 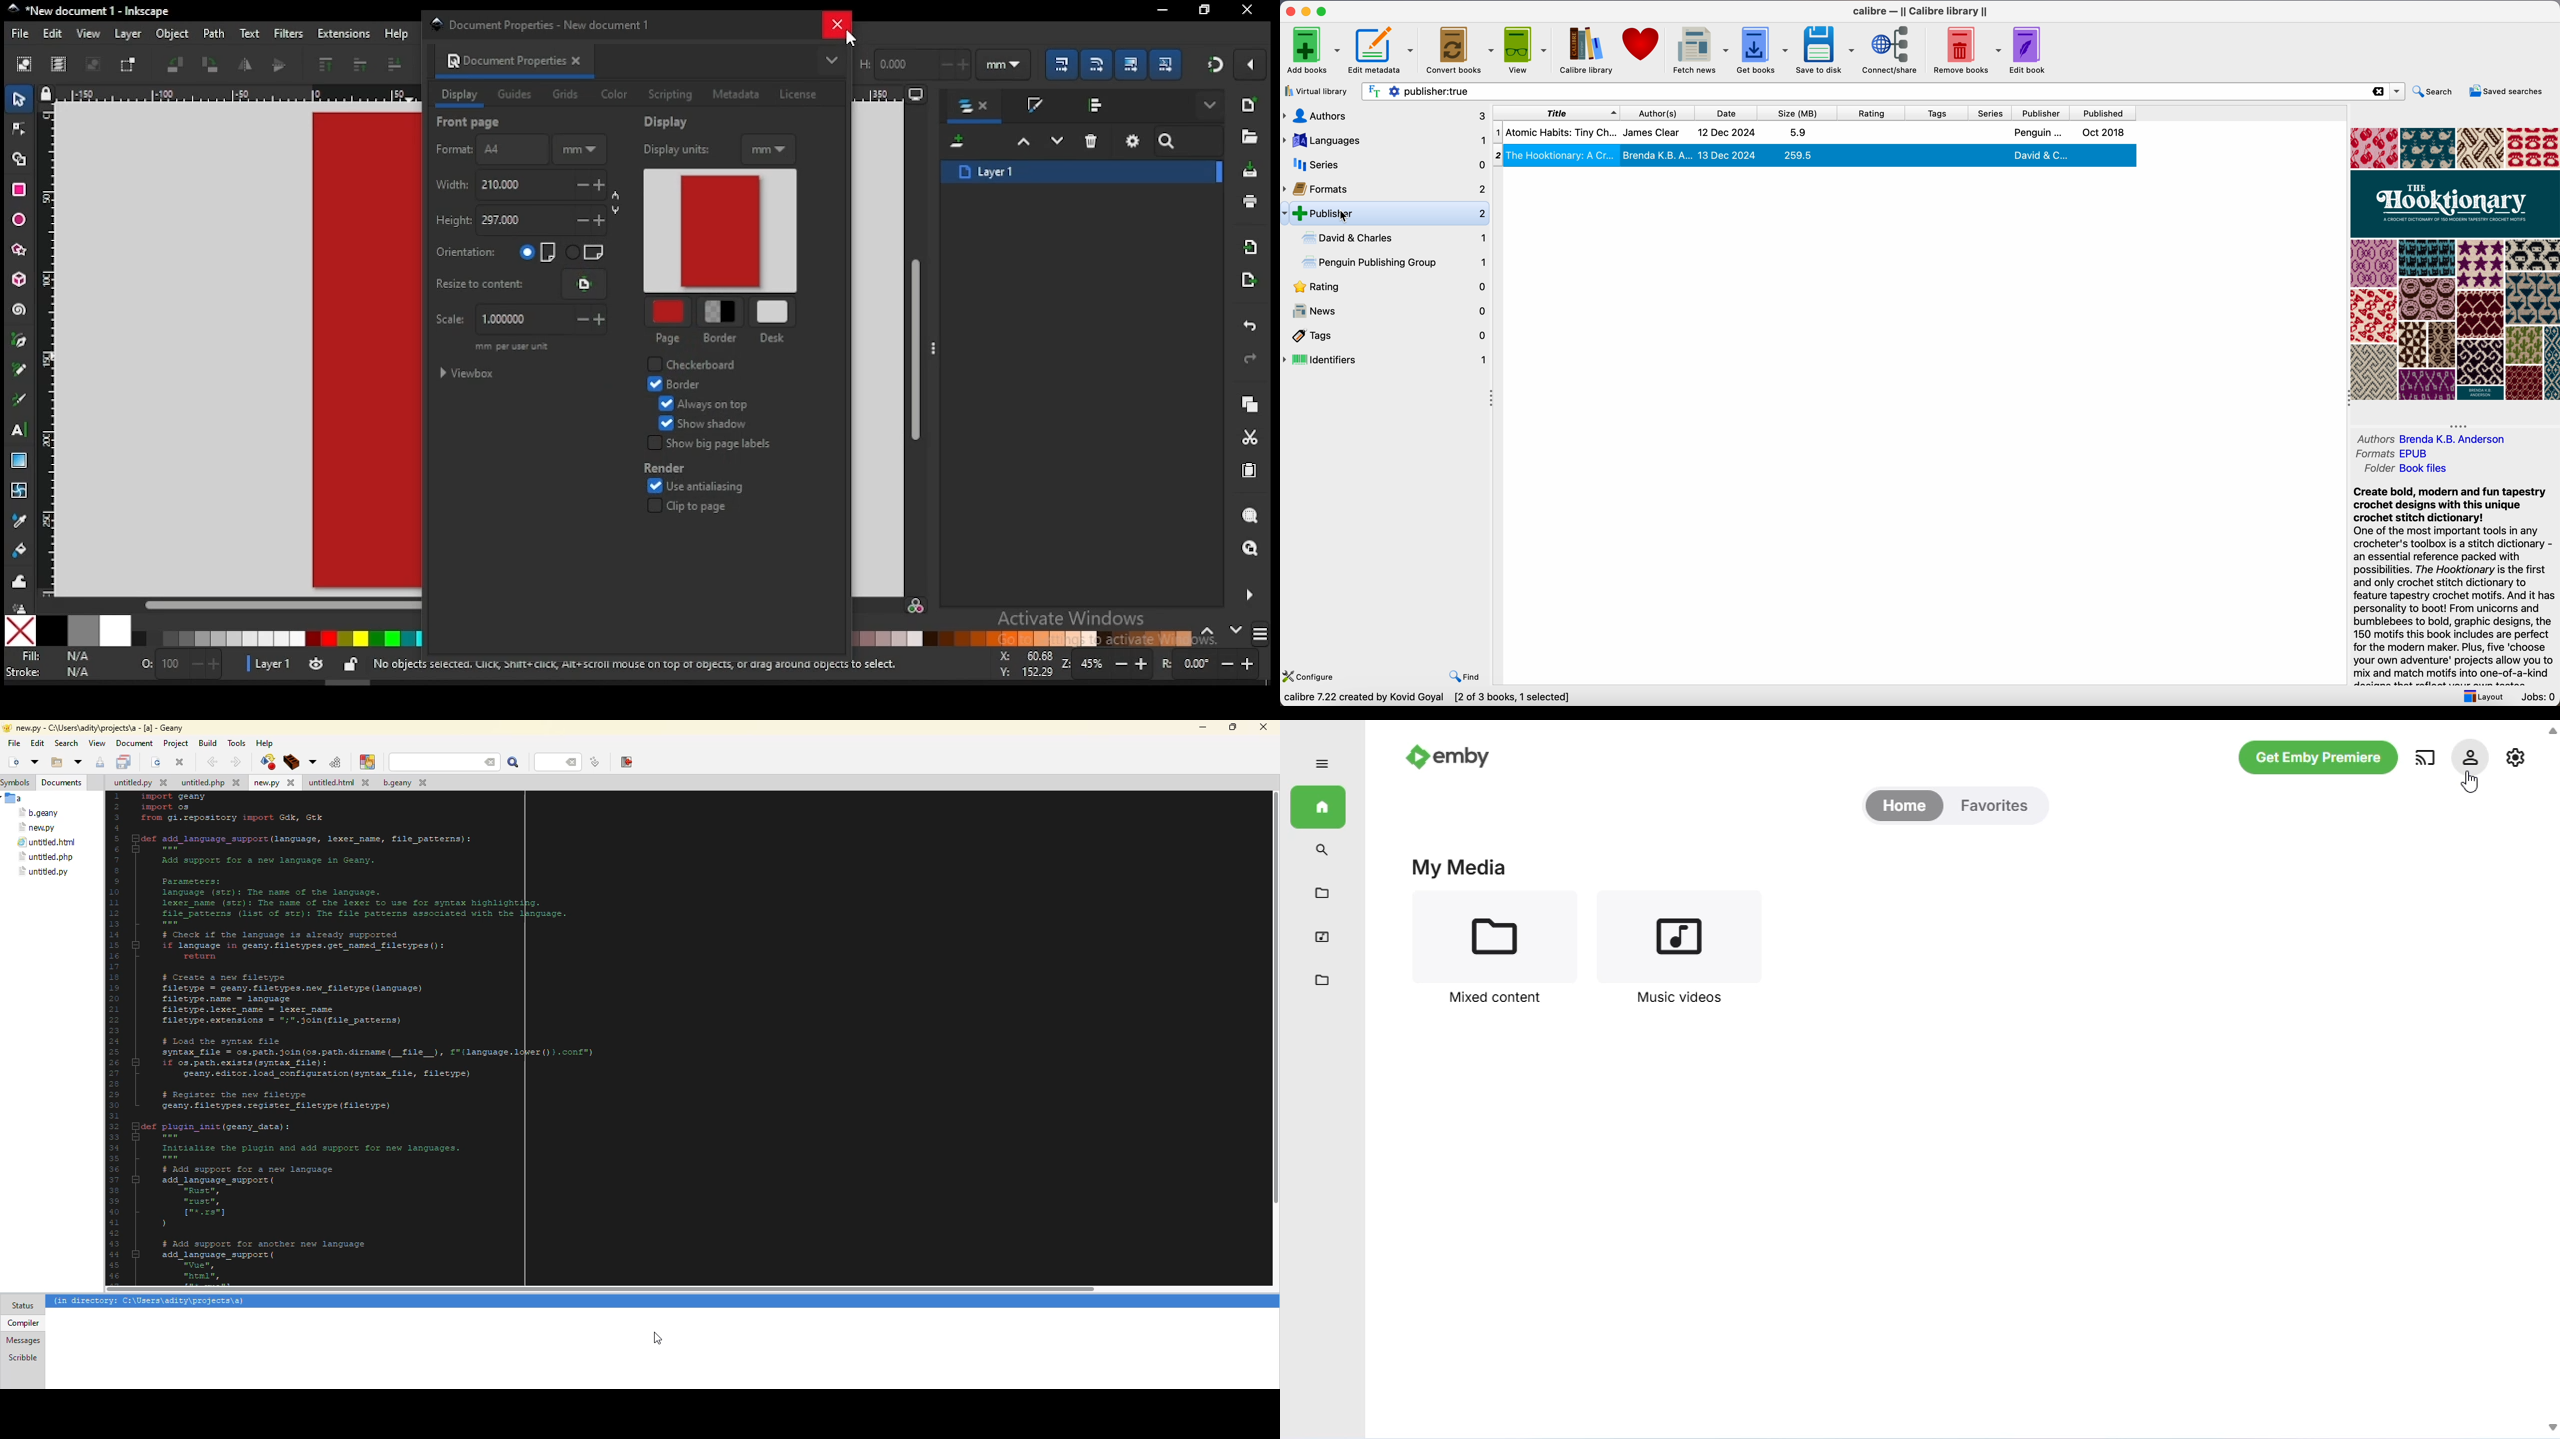 I want to click on tags, so click(x=1939, y=113).